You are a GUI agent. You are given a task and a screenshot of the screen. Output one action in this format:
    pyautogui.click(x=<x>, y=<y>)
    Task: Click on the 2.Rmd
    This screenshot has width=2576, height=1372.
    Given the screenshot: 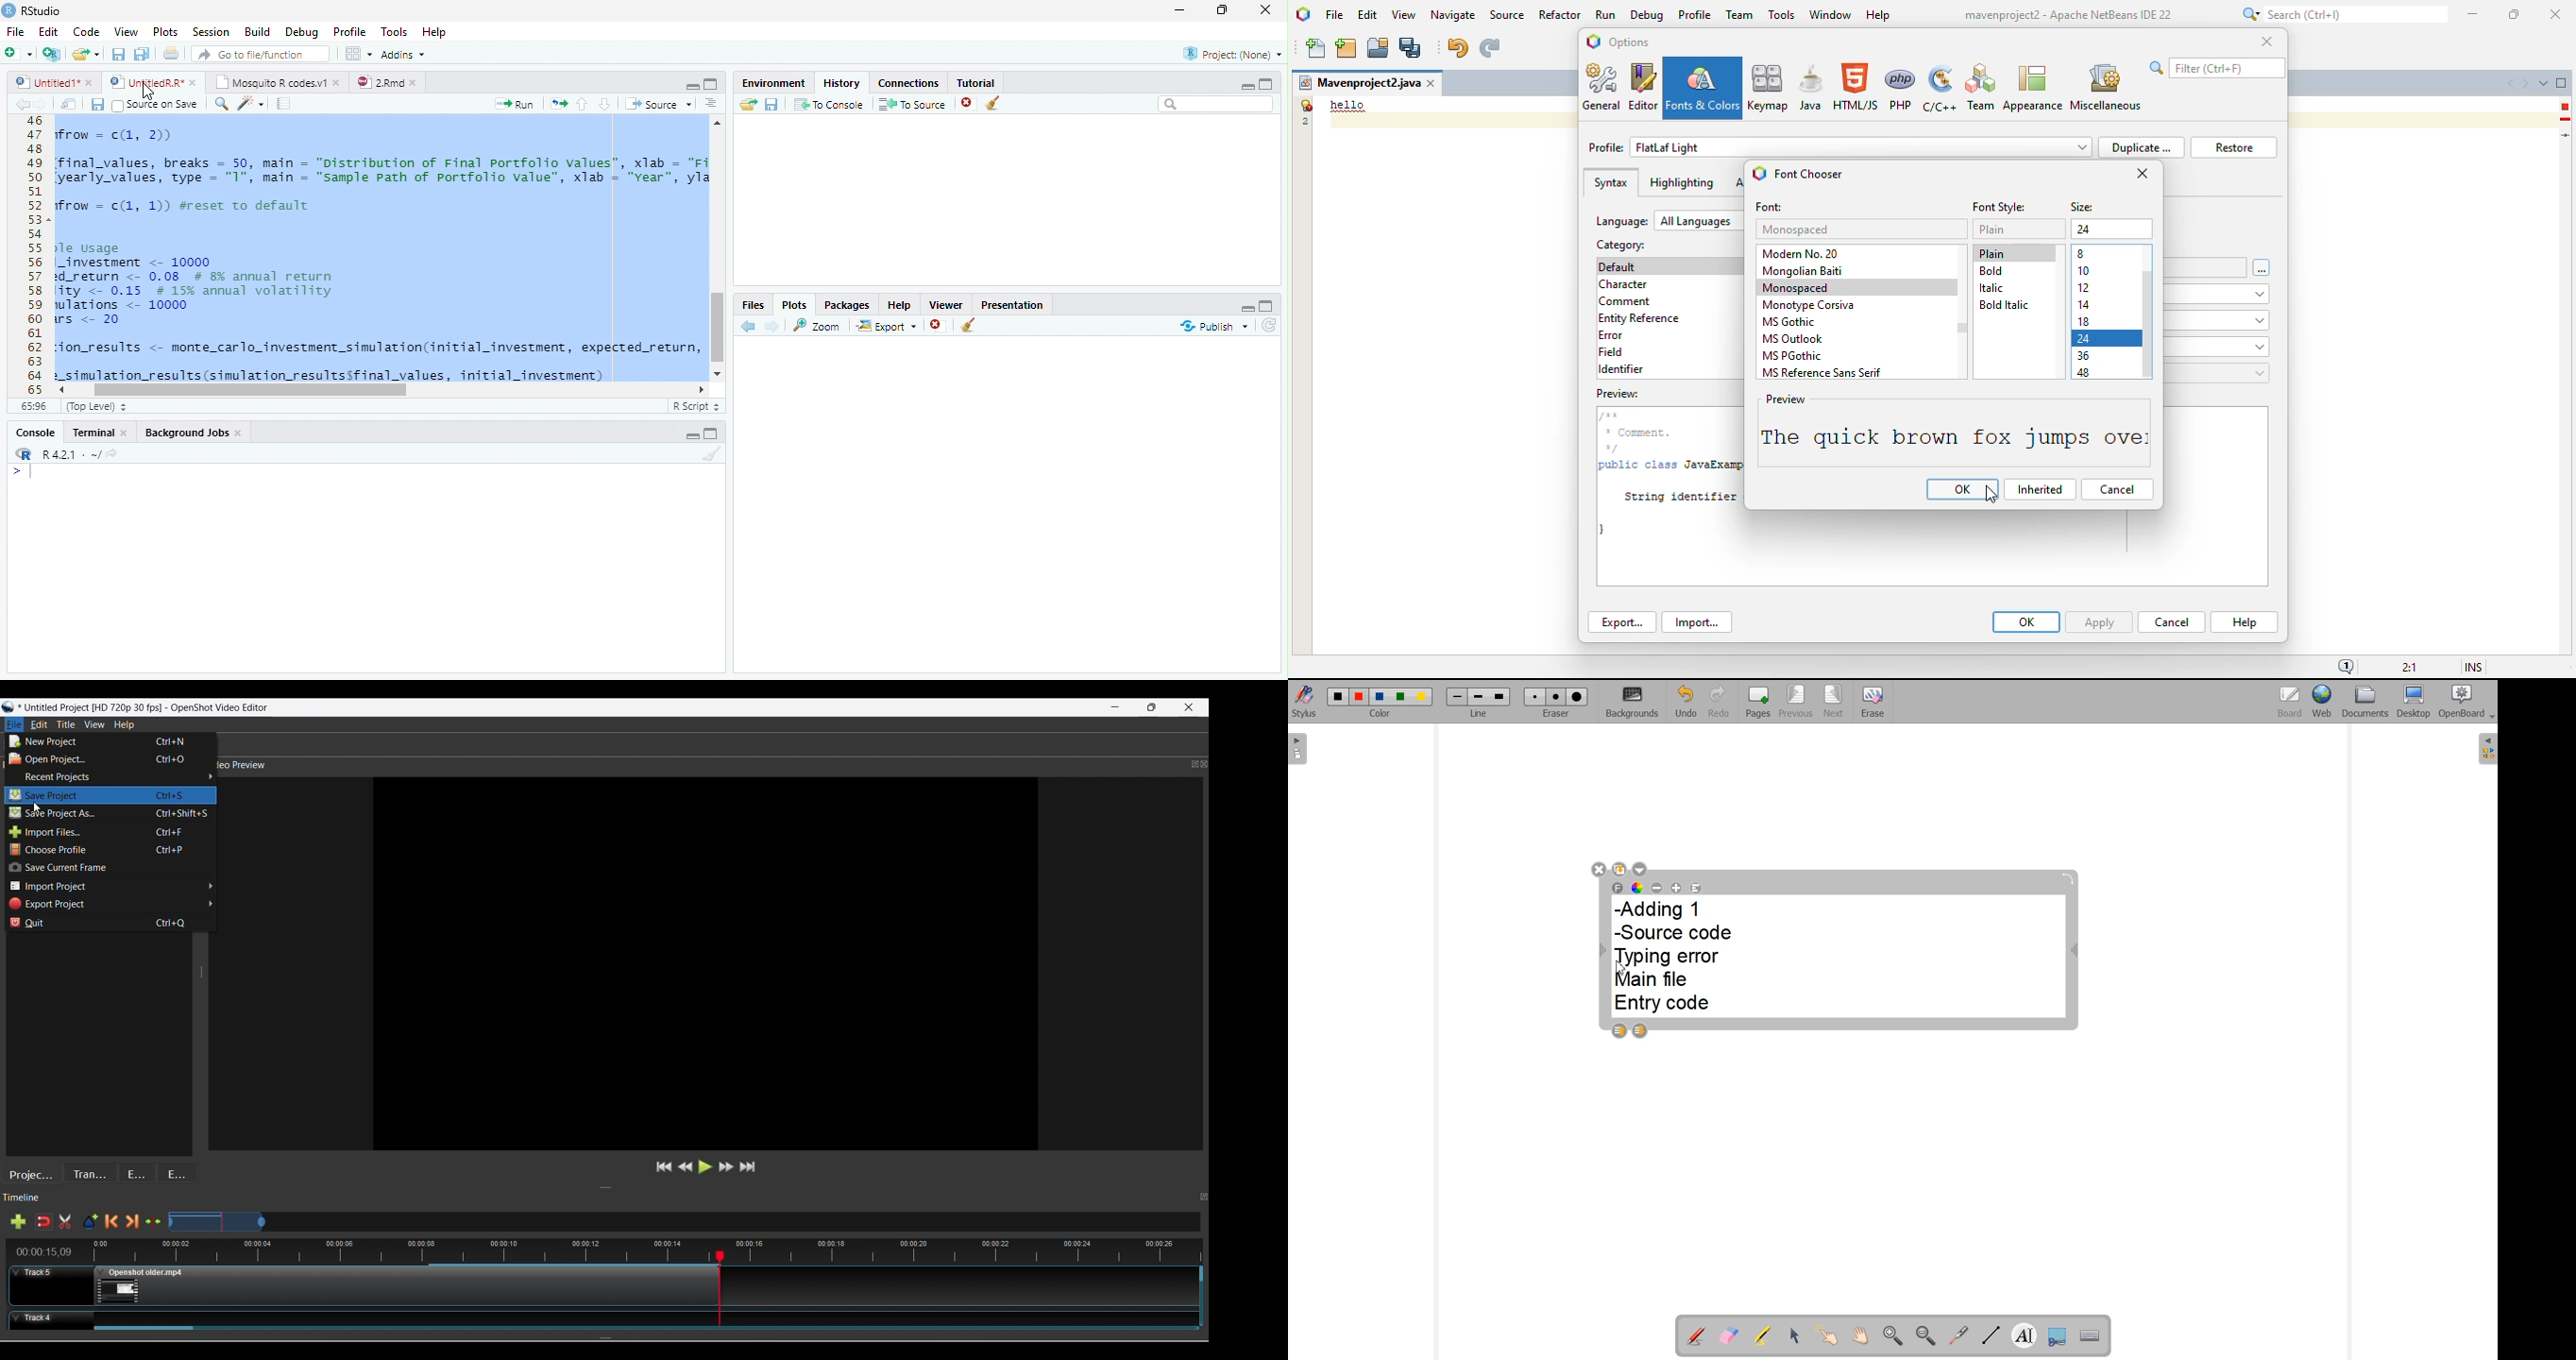 What is the action you would take?
    pyautogui.click(x=387, y=82)
    